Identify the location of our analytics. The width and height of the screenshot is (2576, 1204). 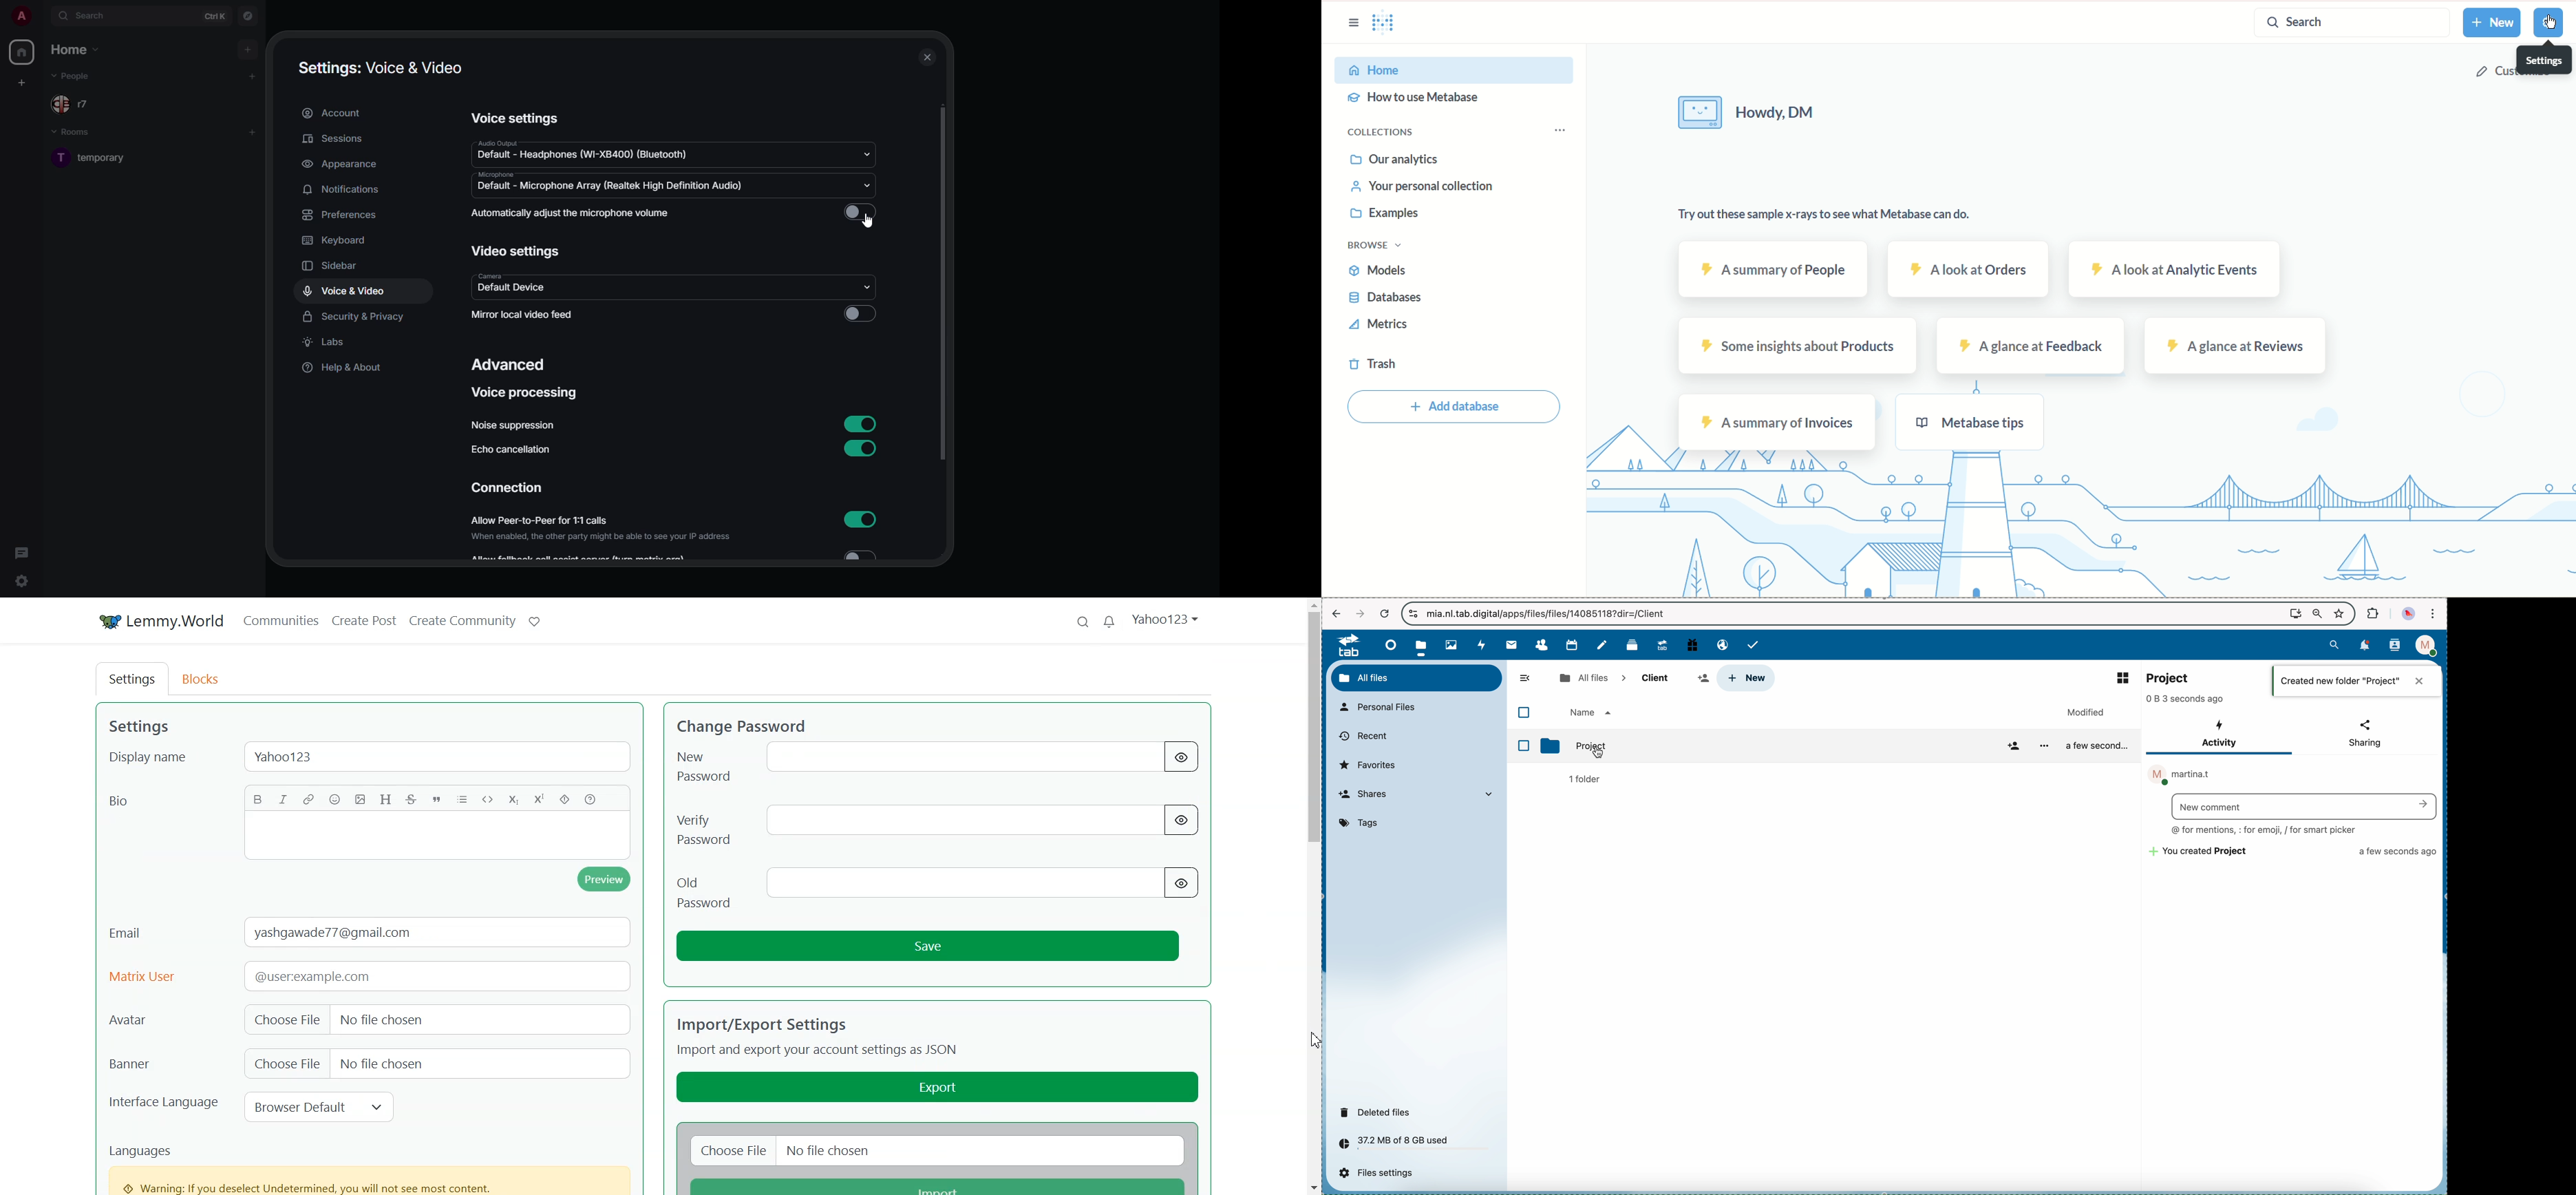
(1395, 160).